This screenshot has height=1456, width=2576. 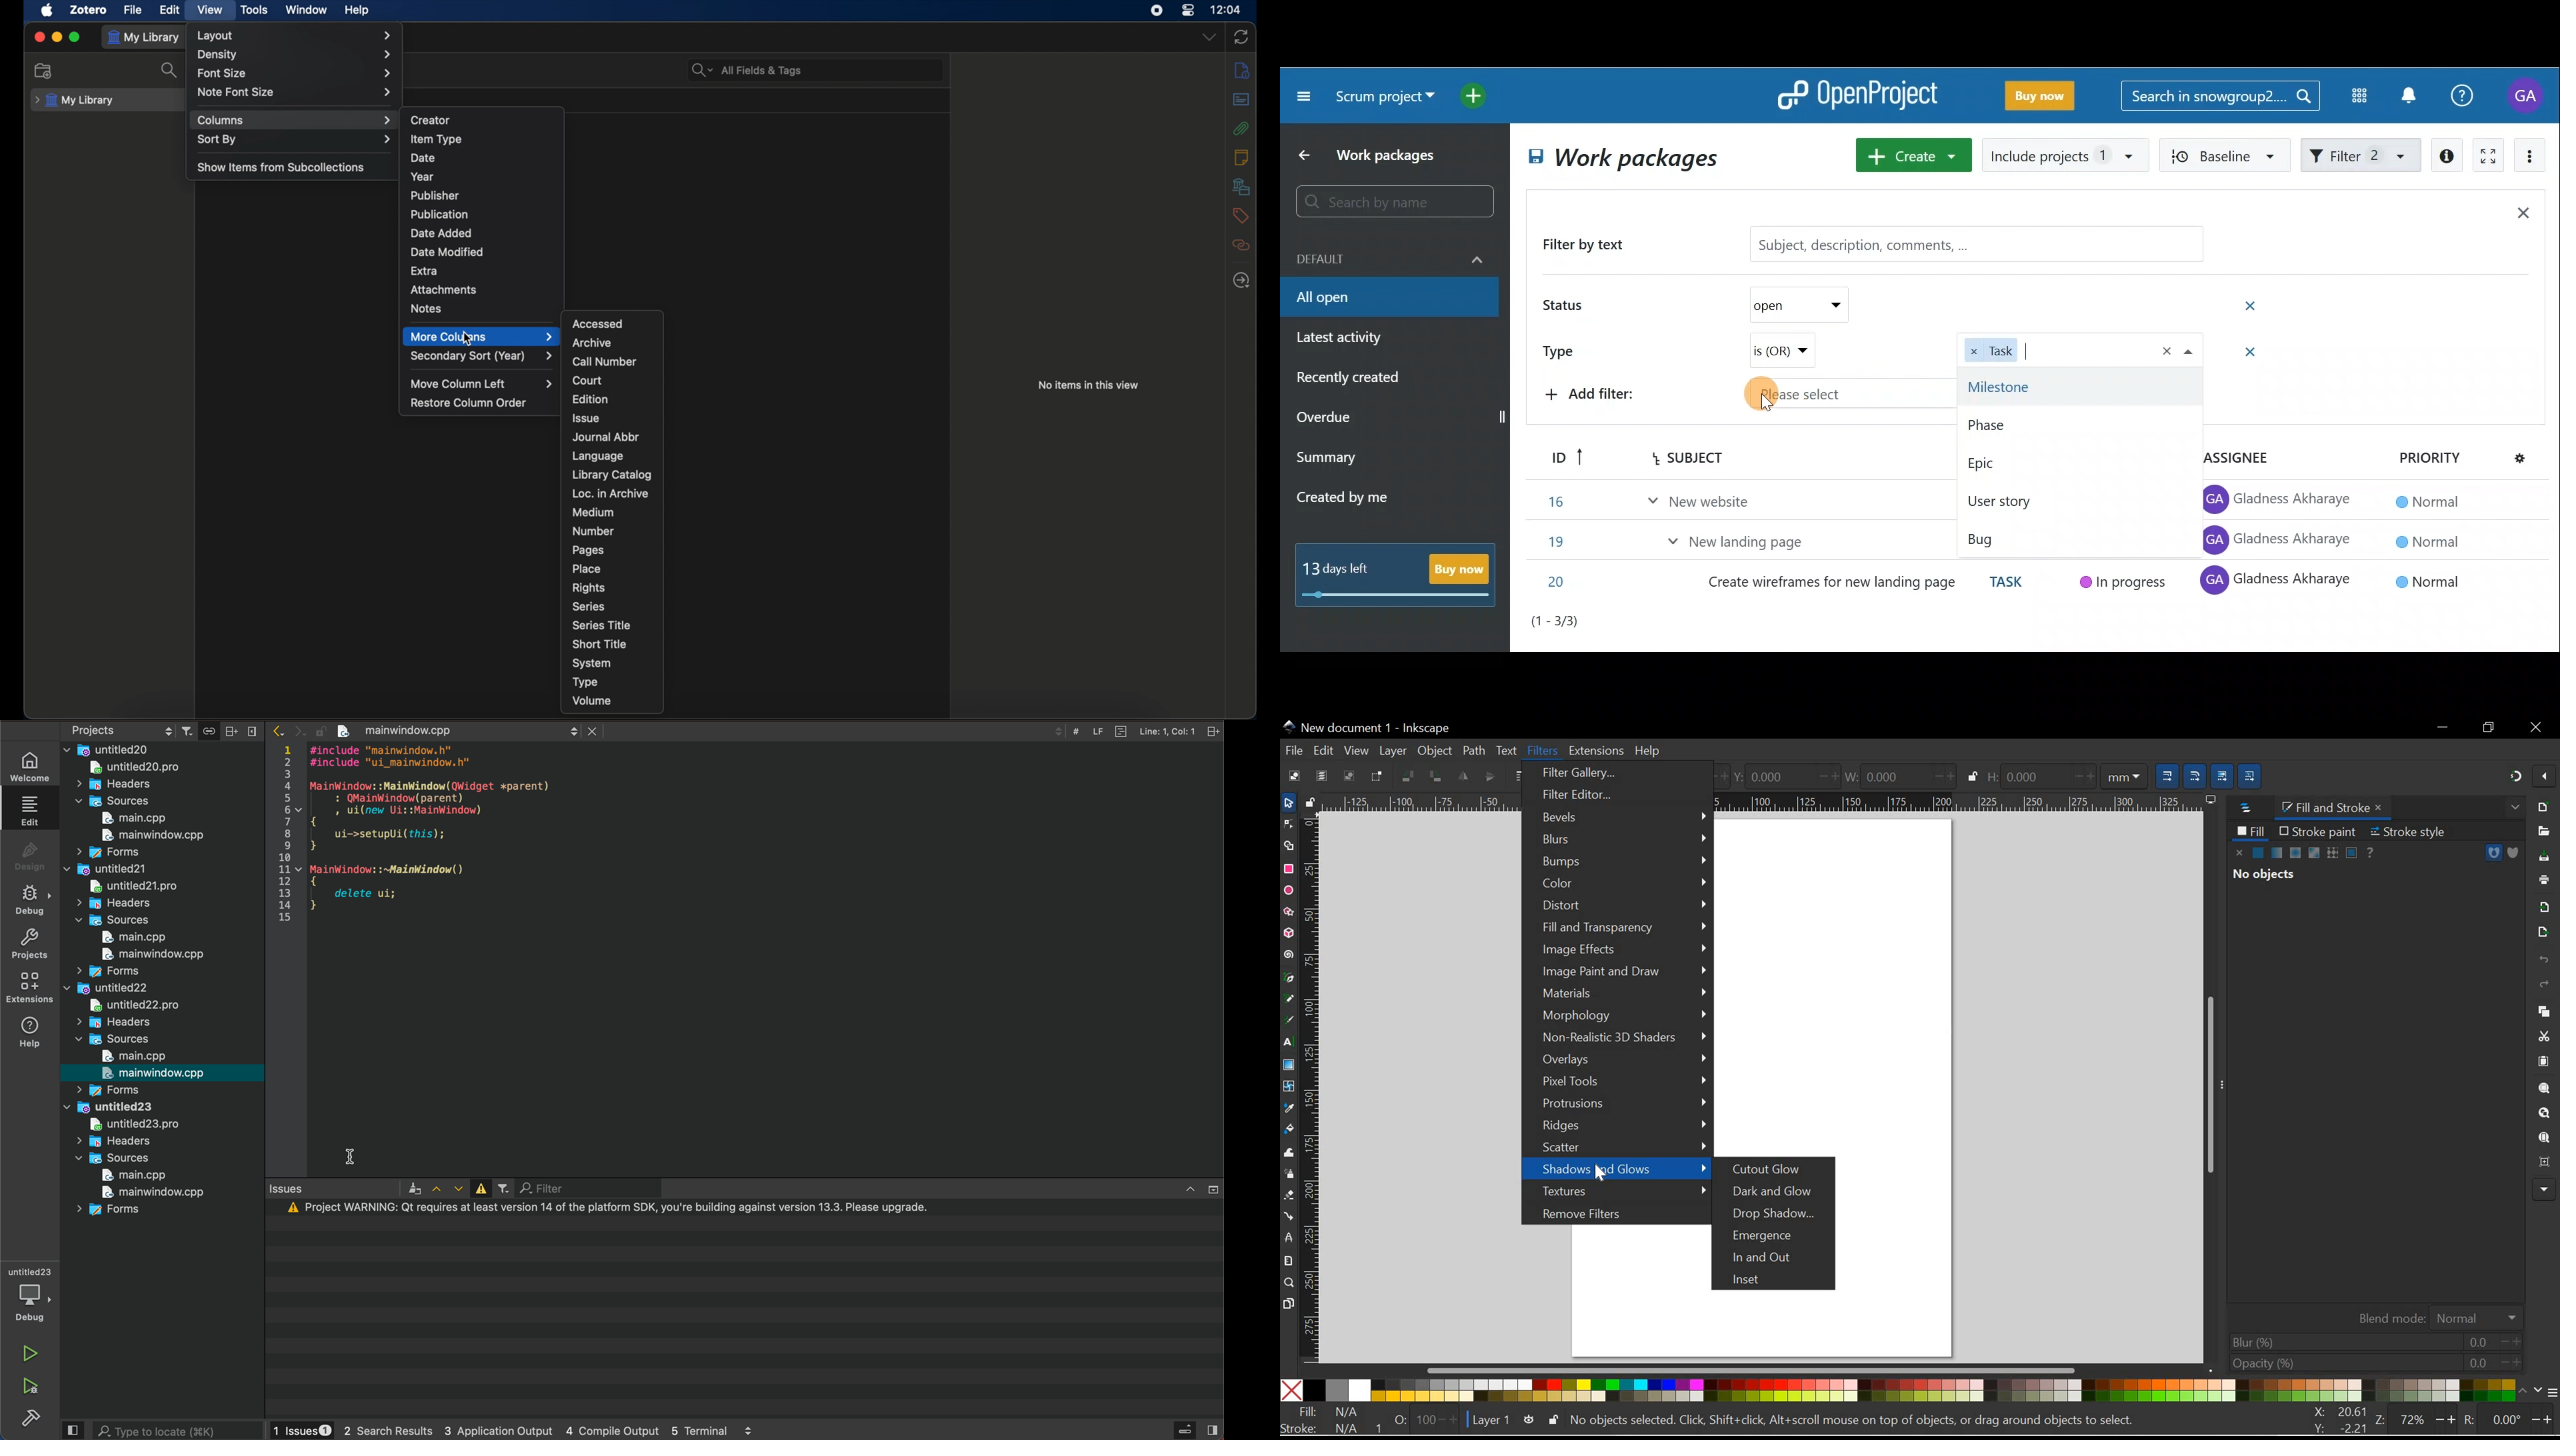 What do you see at coordinates (172, 9) in the screenshot?
I see `edit` at bounding box center [172, 9].